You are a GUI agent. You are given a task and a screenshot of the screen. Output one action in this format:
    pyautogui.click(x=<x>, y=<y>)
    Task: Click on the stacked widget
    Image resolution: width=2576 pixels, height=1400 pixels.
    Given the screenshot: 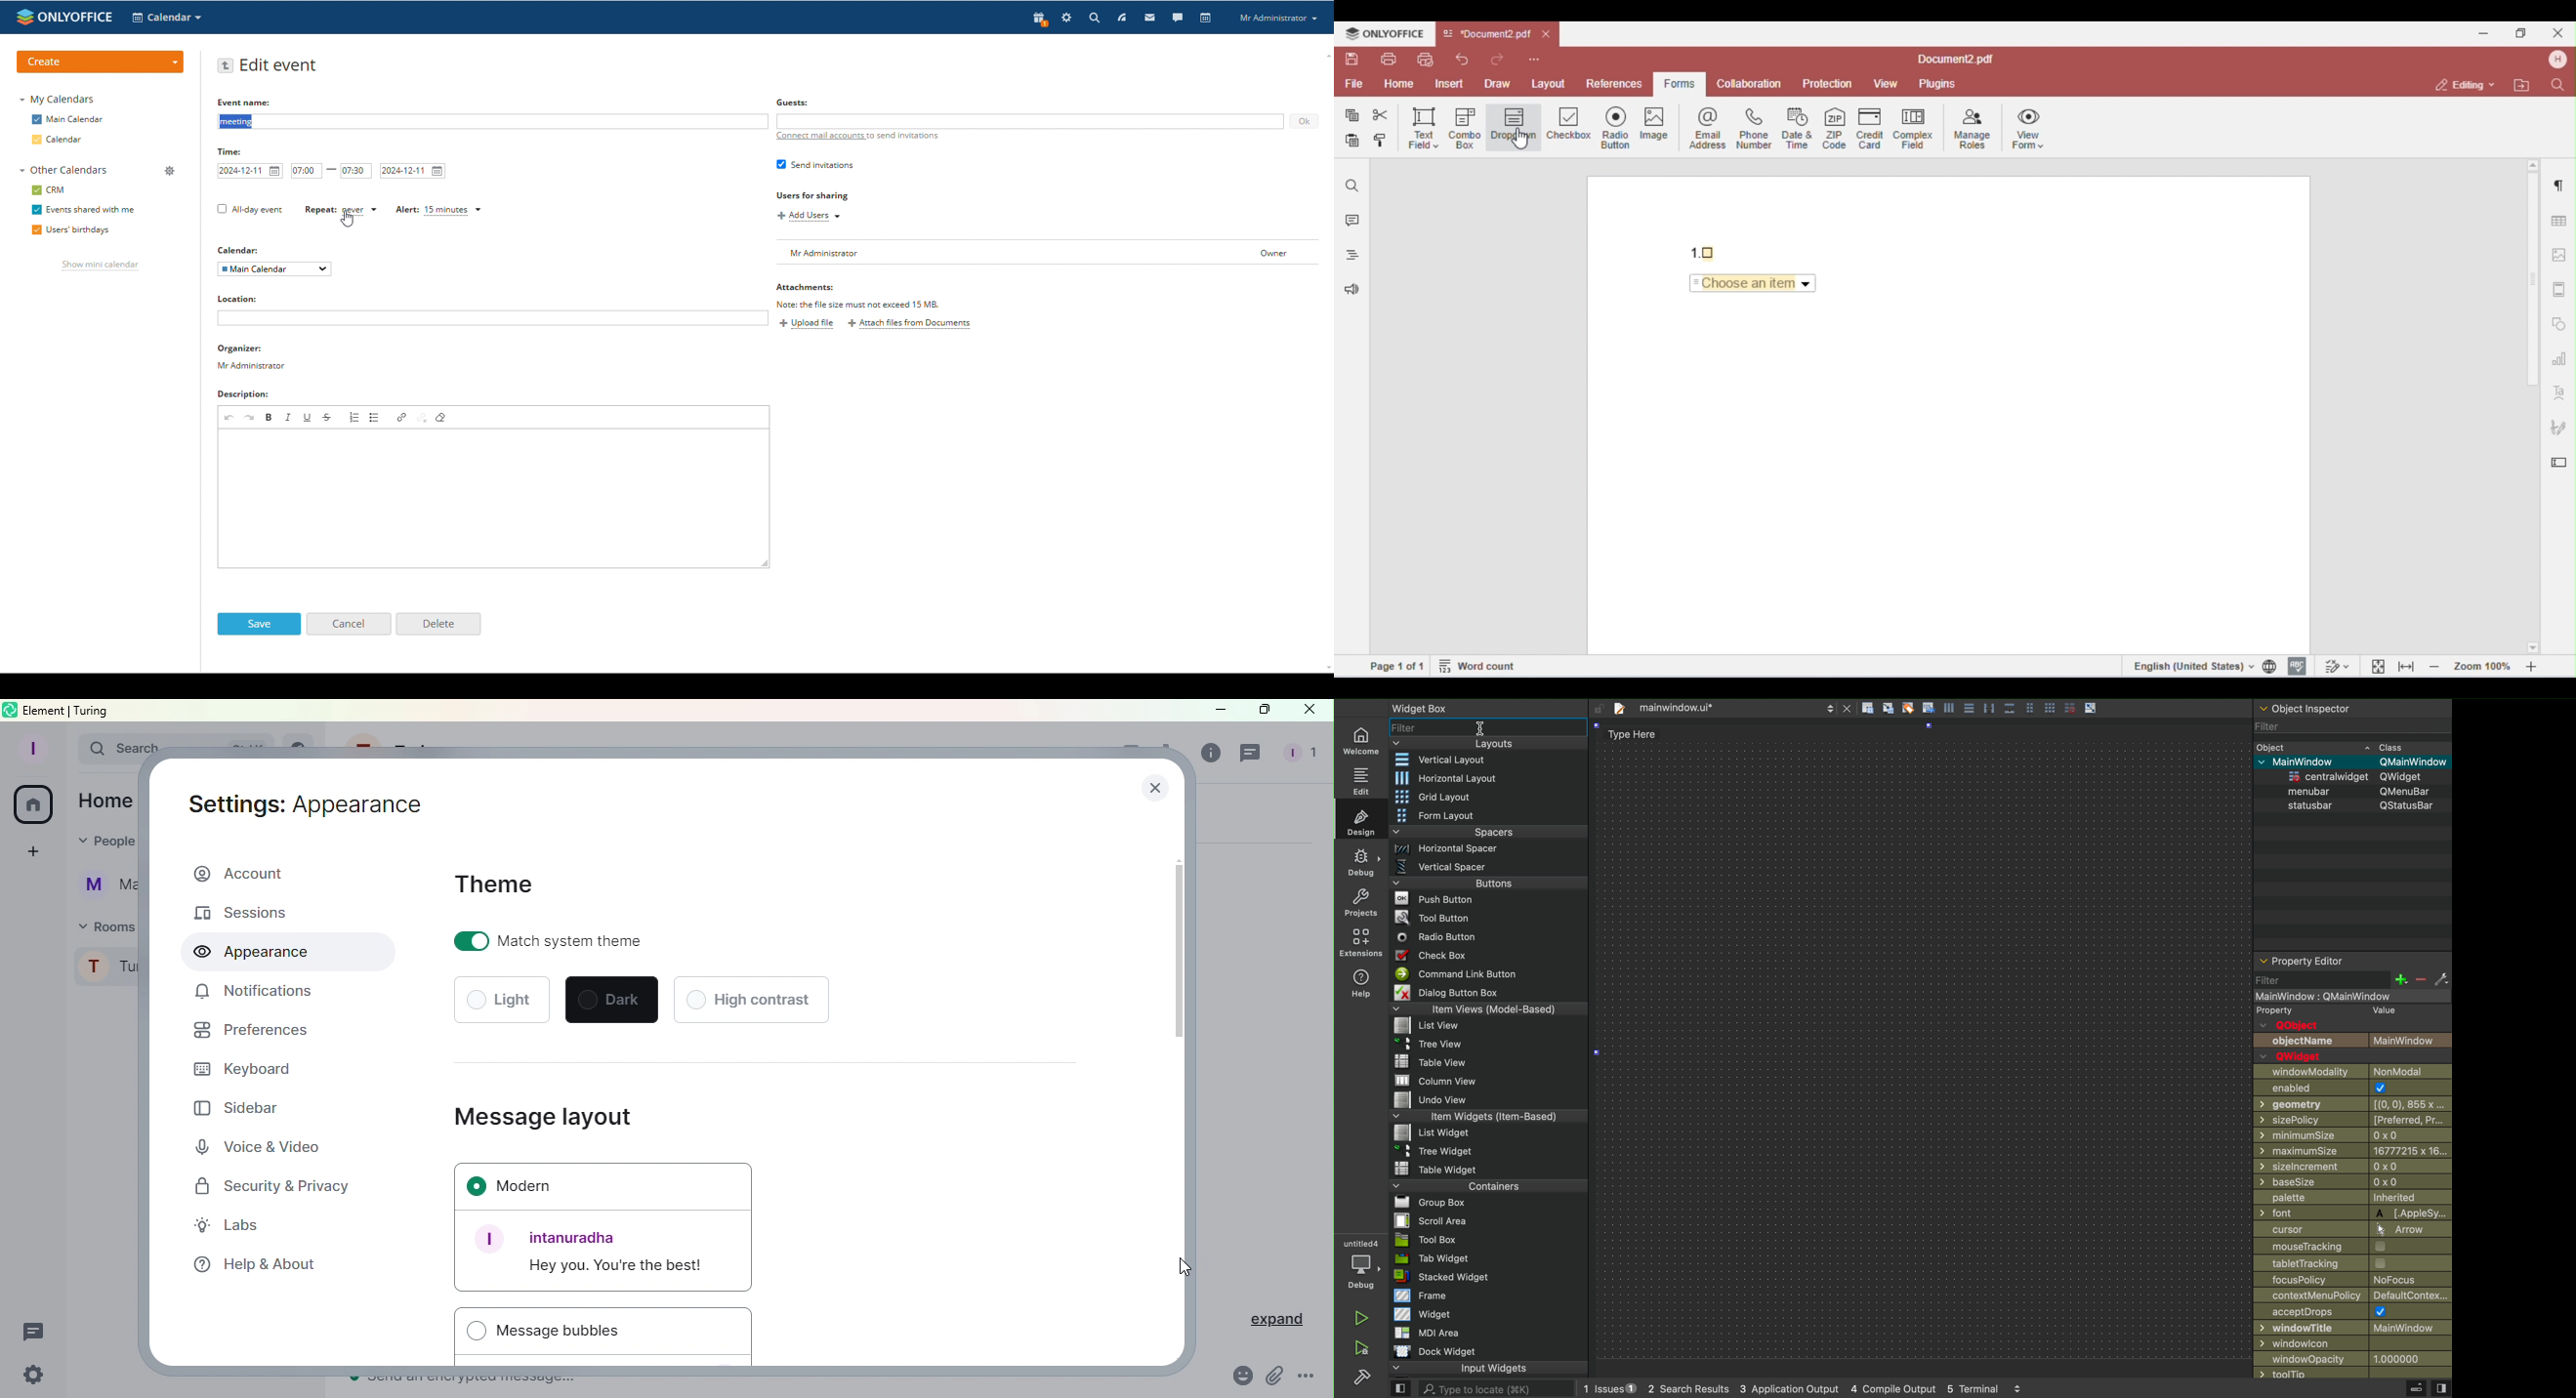 What is the action you would take?
    pyautogui.click(x=1488, y=1278)
    